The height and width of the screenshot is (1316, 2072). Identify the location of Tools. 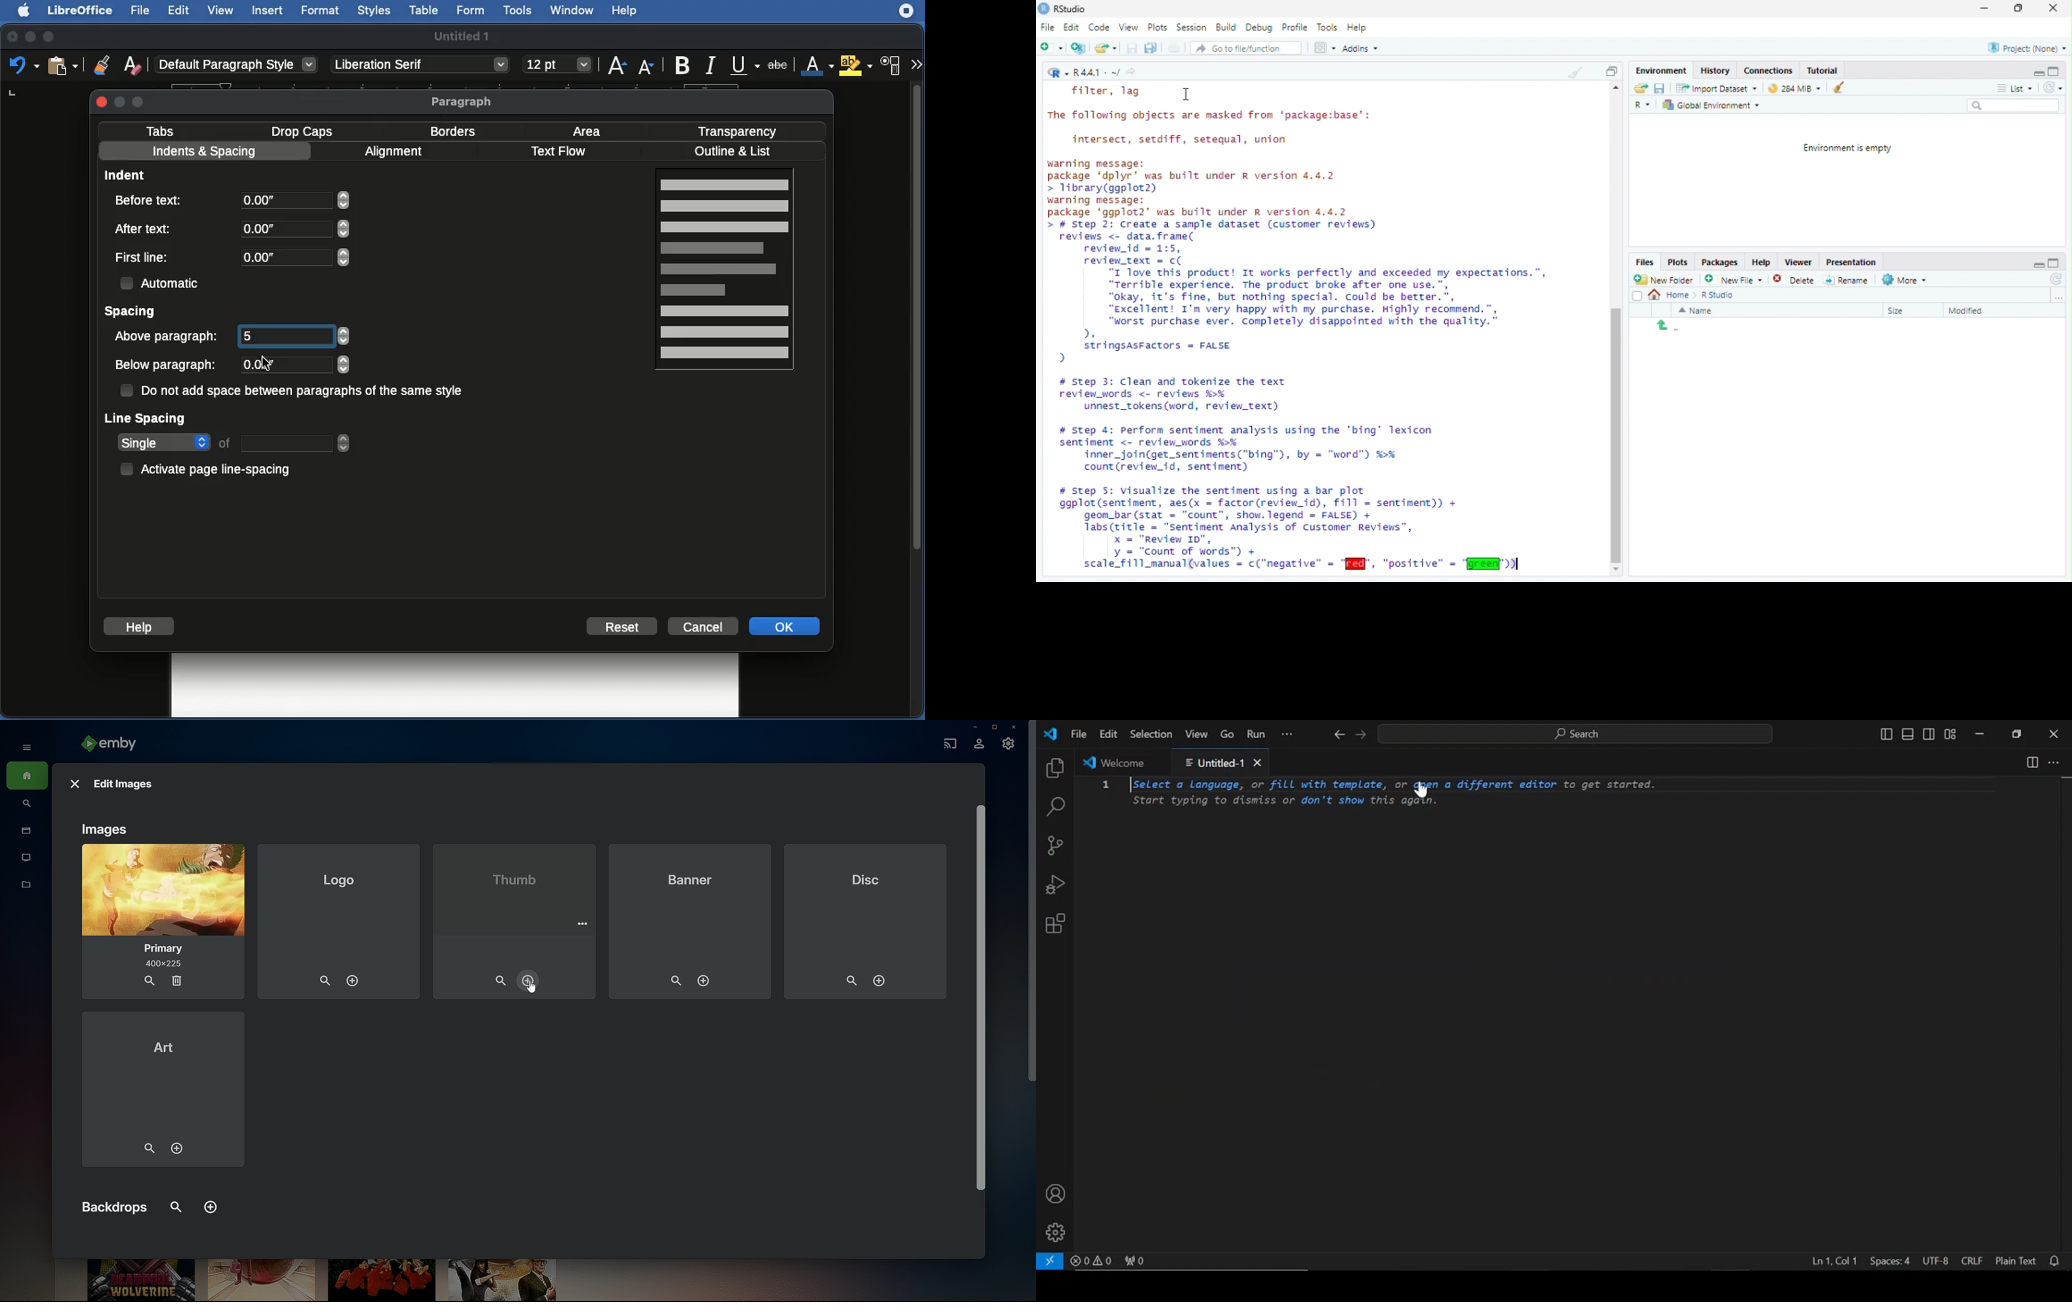
(1327, 28).